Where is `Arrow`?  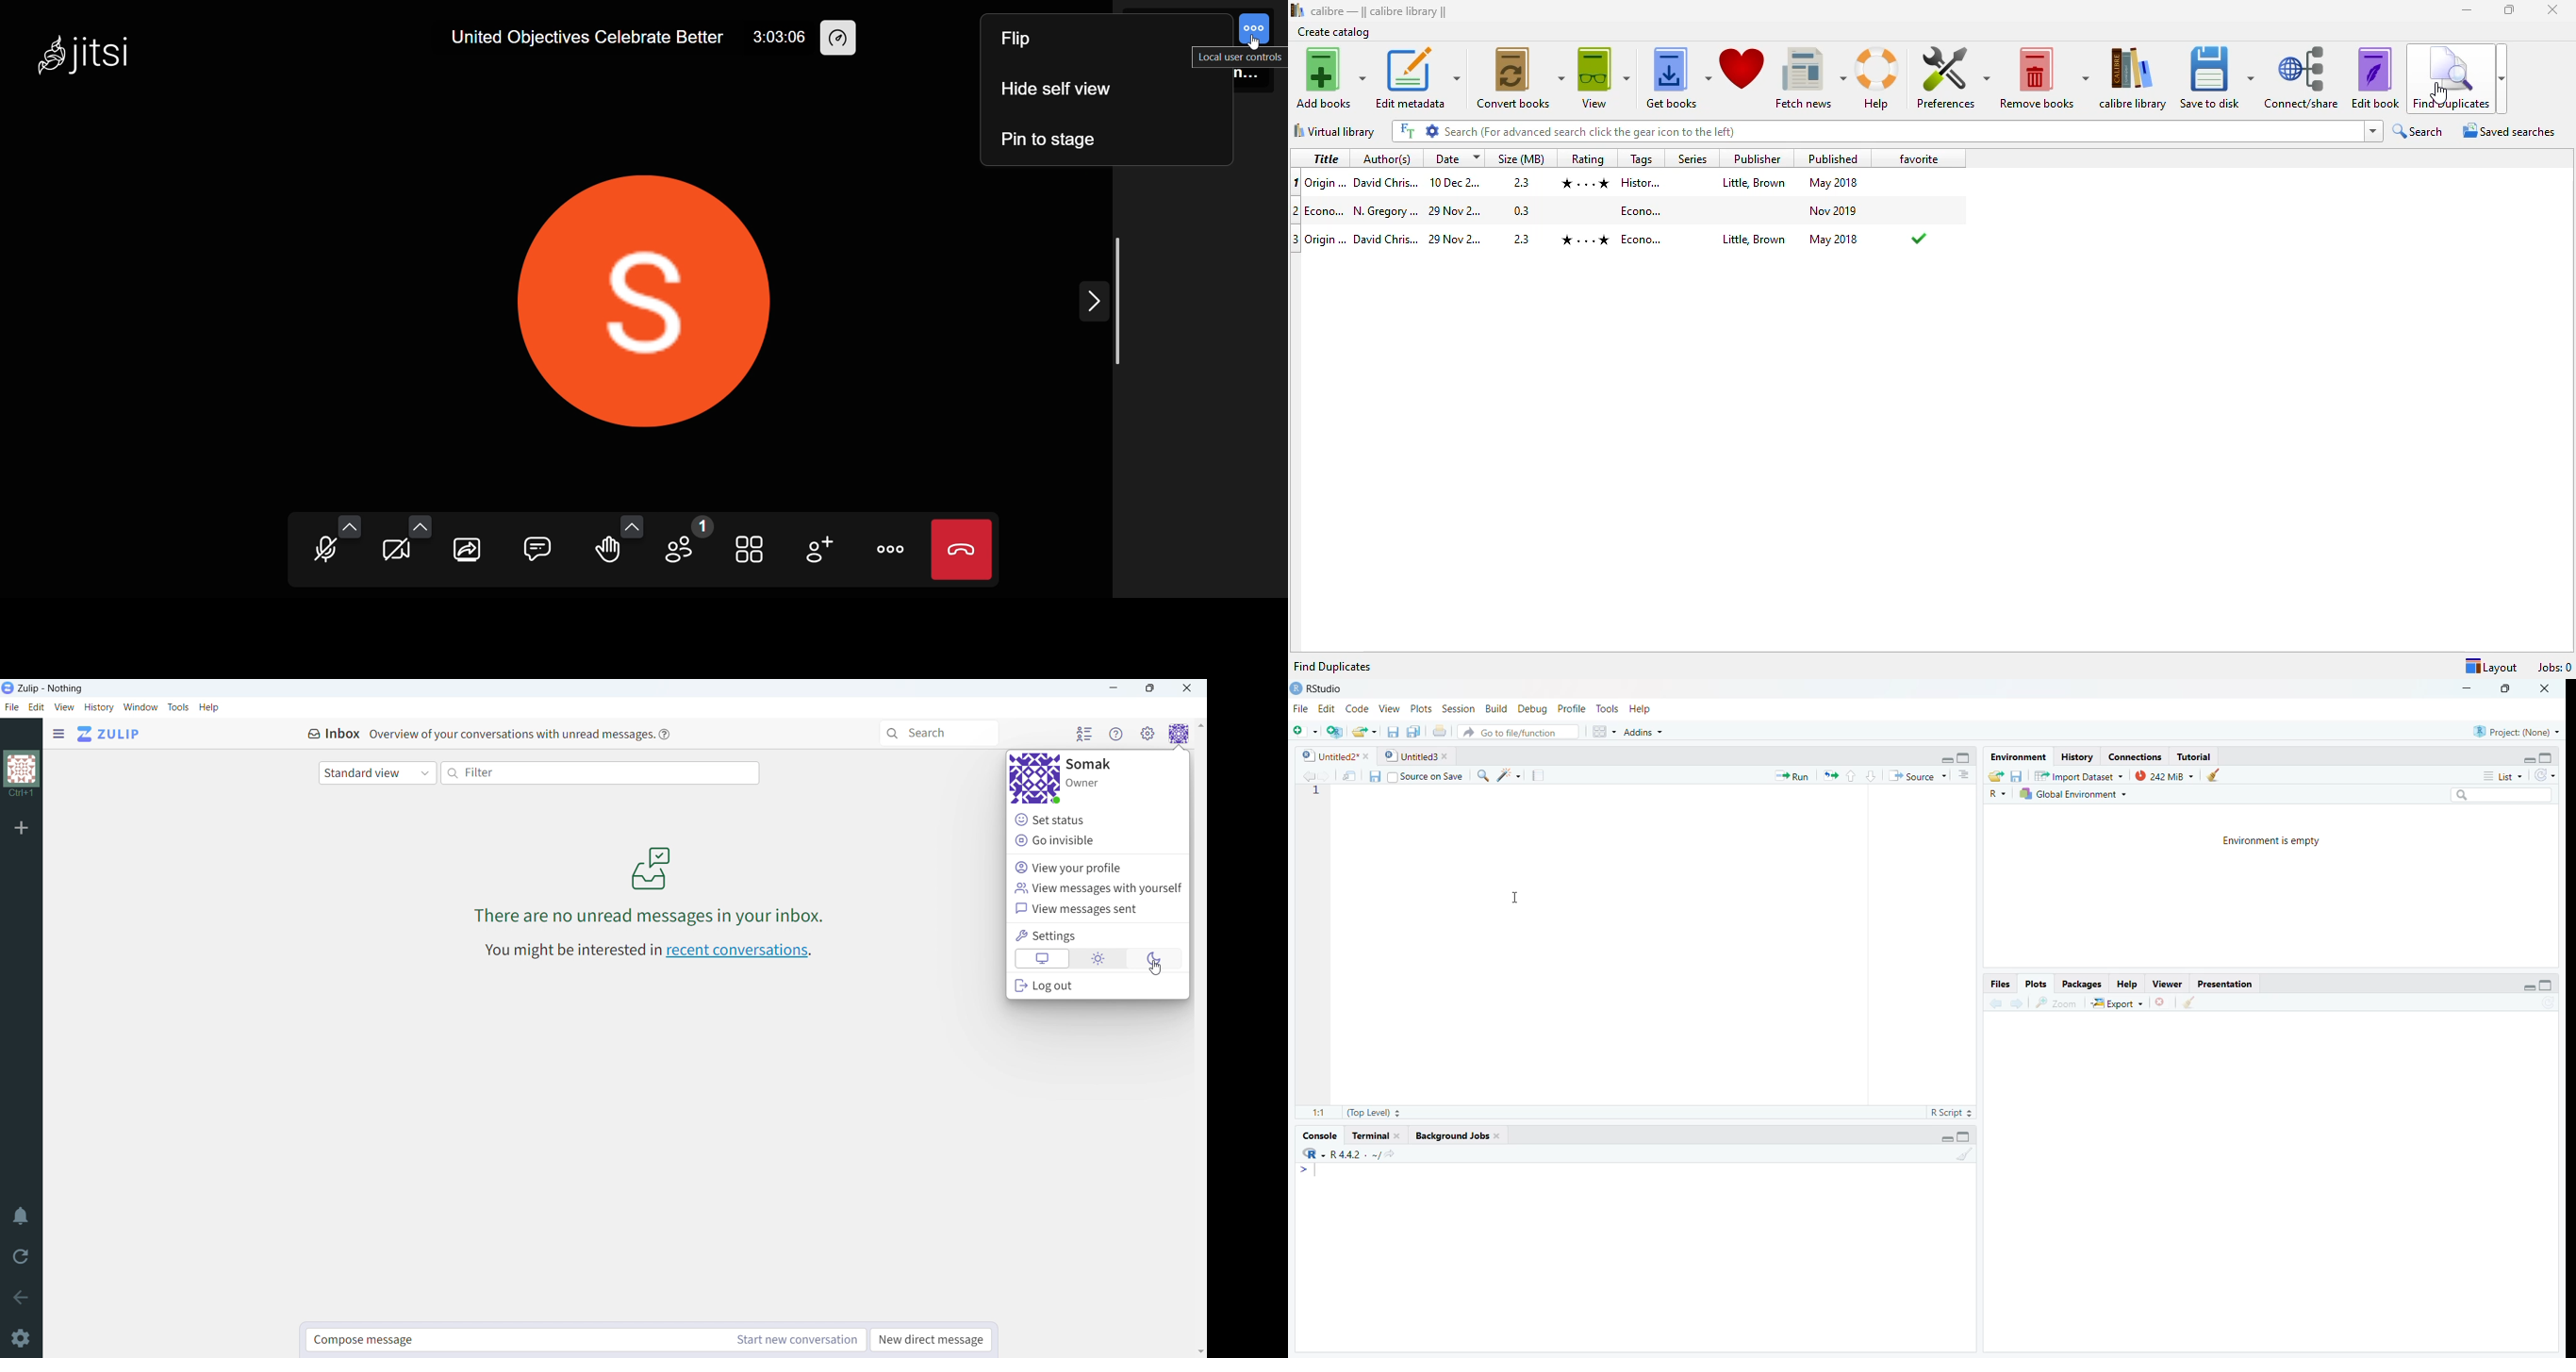 Arrow is located at coordinates (1305, 1170).